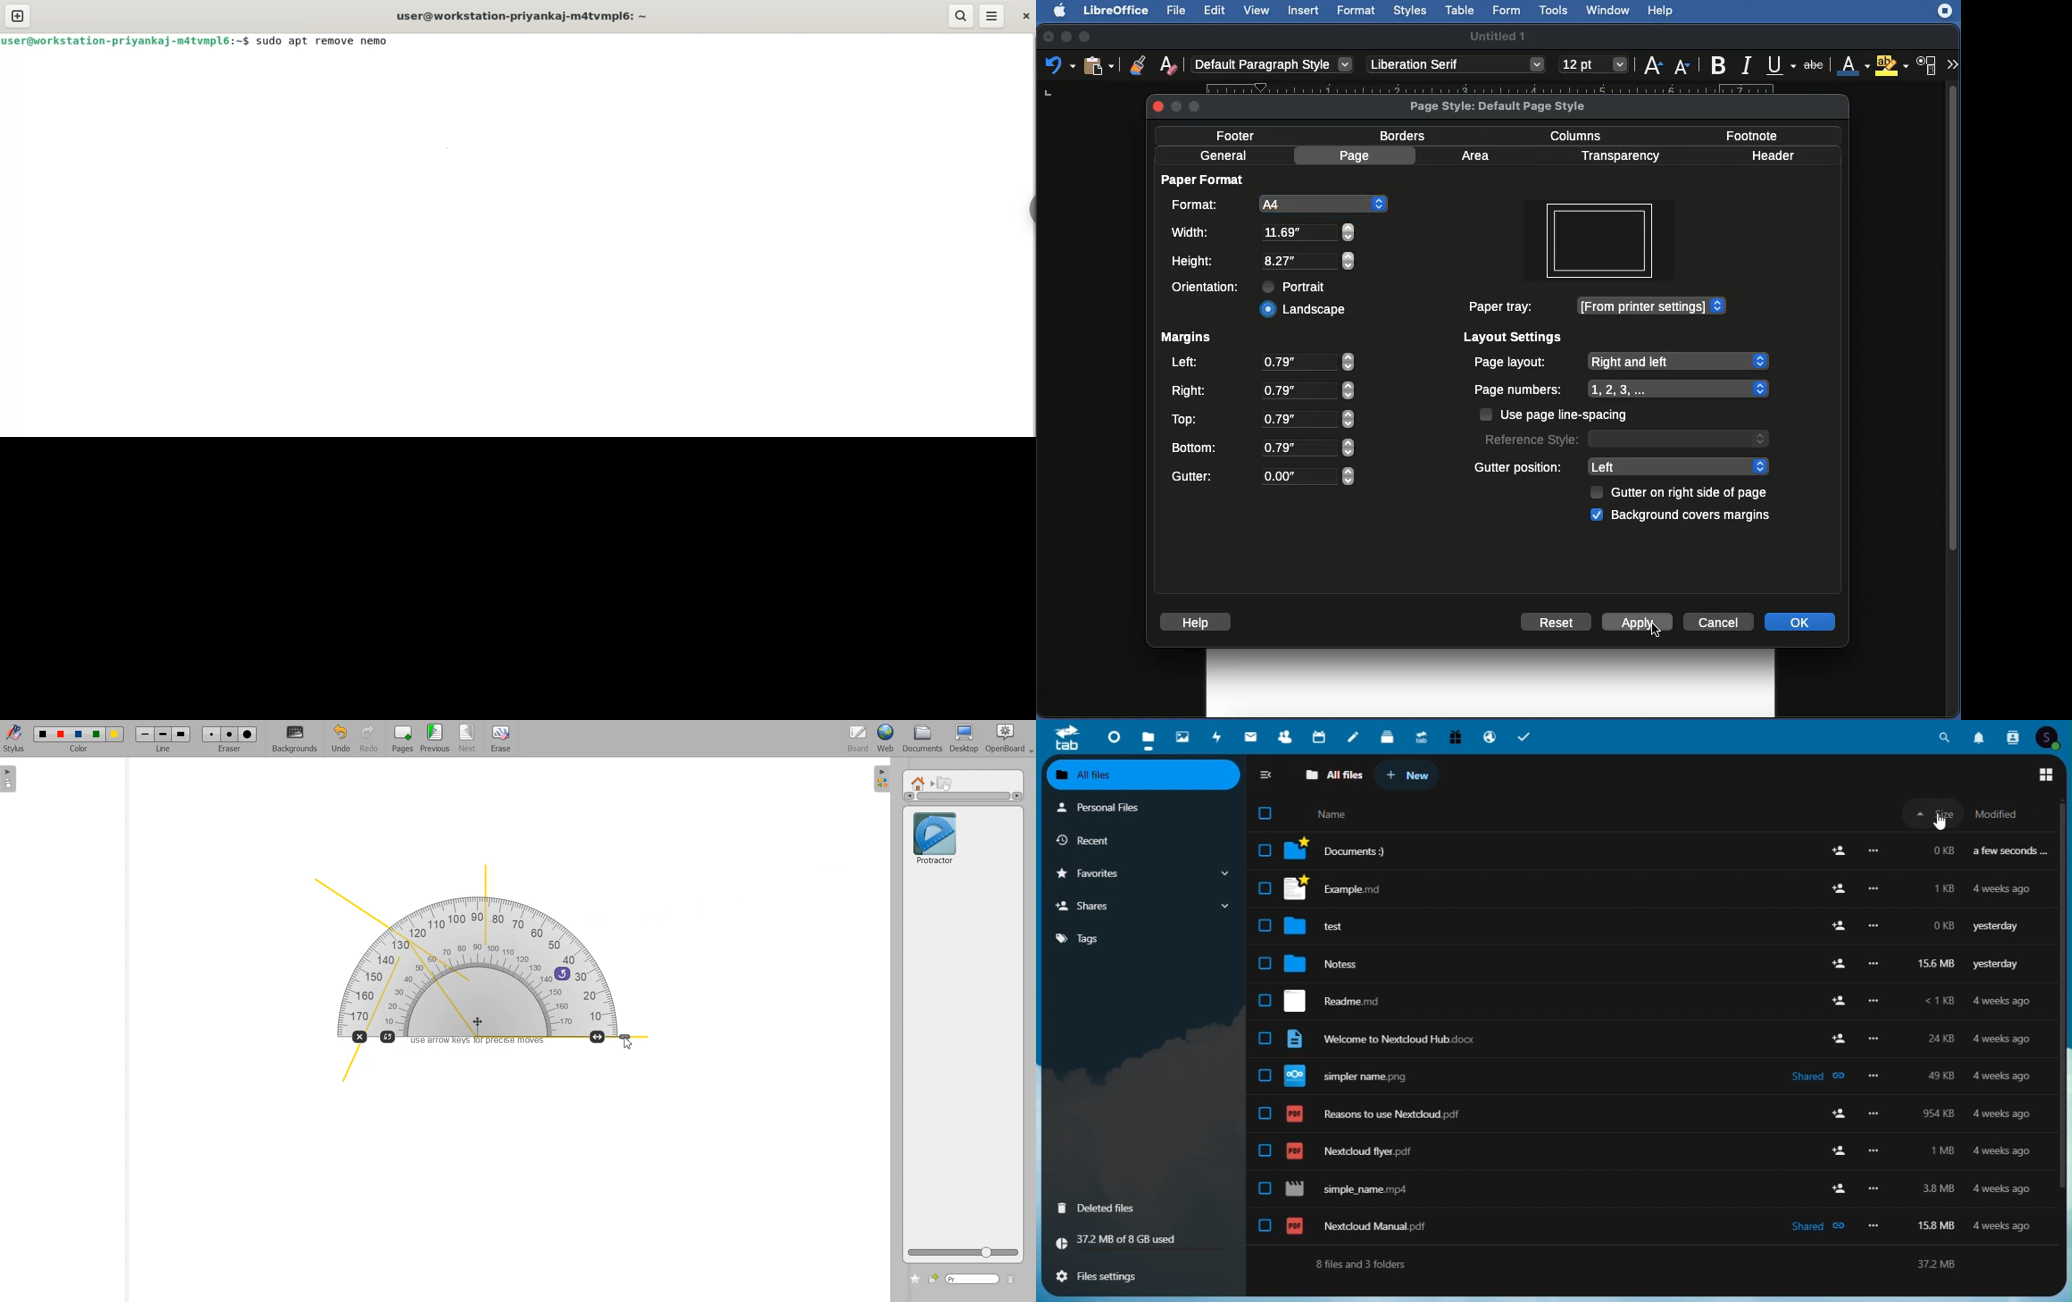  What do you see at coordinates (1556, 10) in the screenshot?
I see `Tools` at bounding box center [1556, 10].